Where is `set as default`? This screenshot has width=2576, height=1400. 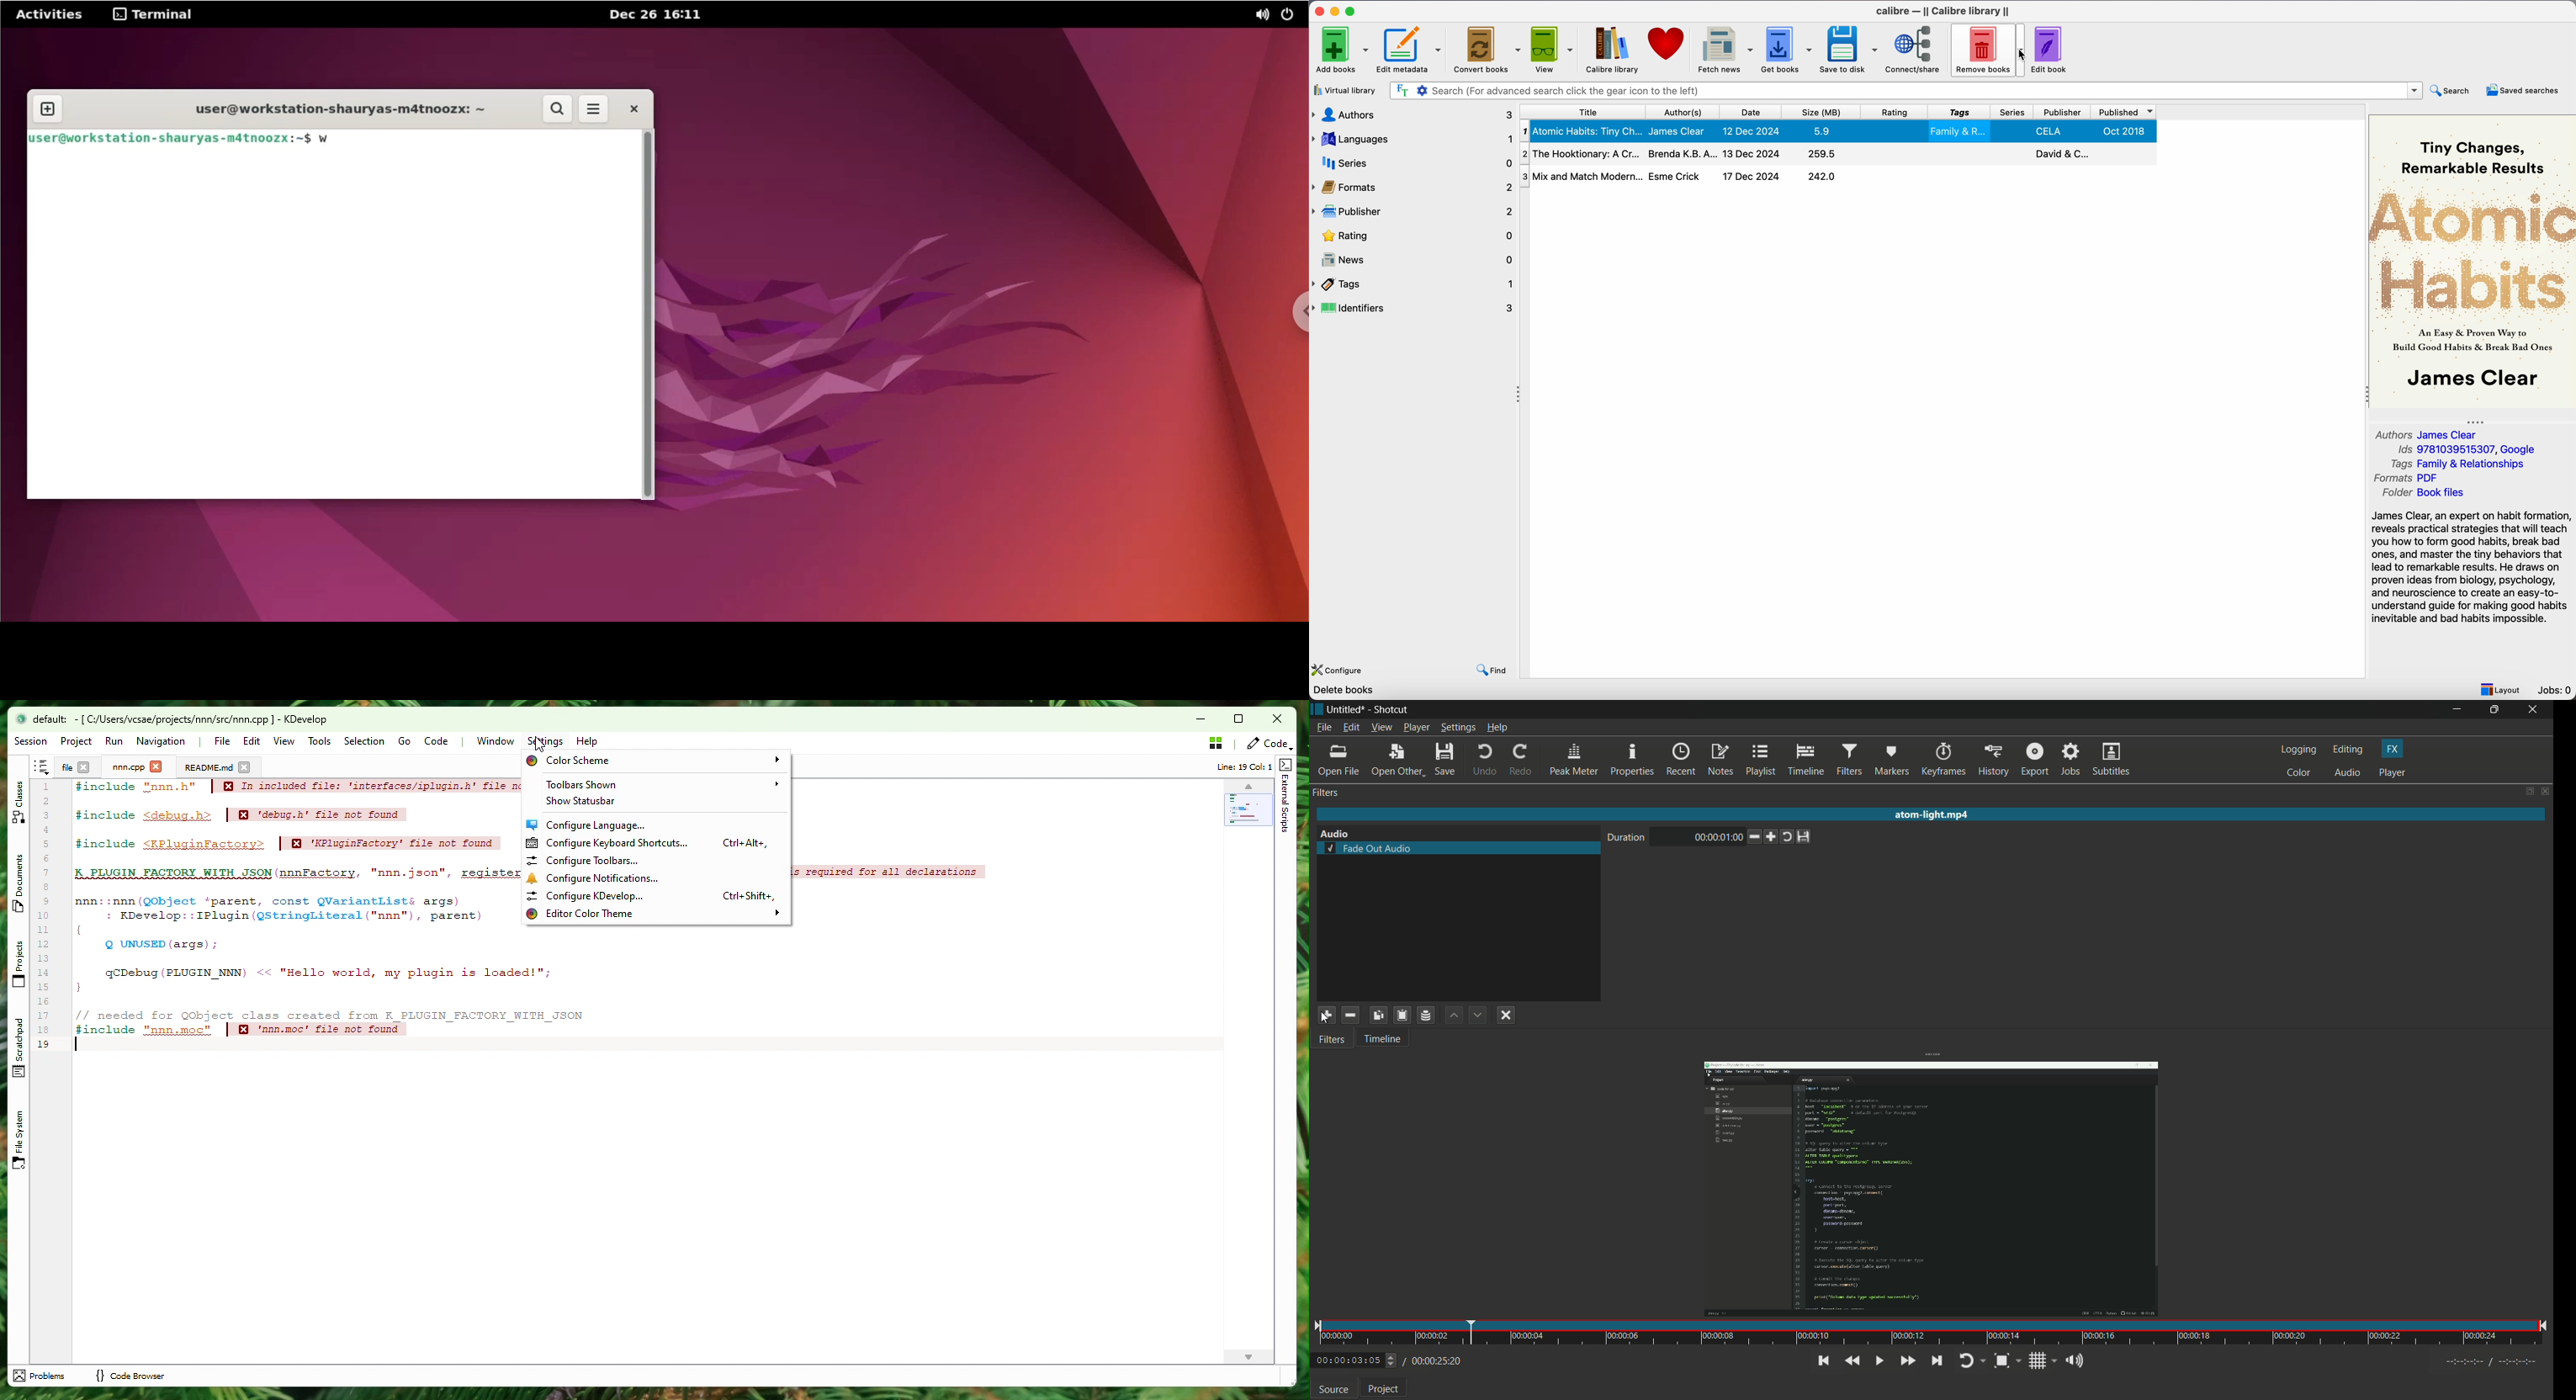
set as default is located at coordinates (1792, 837).